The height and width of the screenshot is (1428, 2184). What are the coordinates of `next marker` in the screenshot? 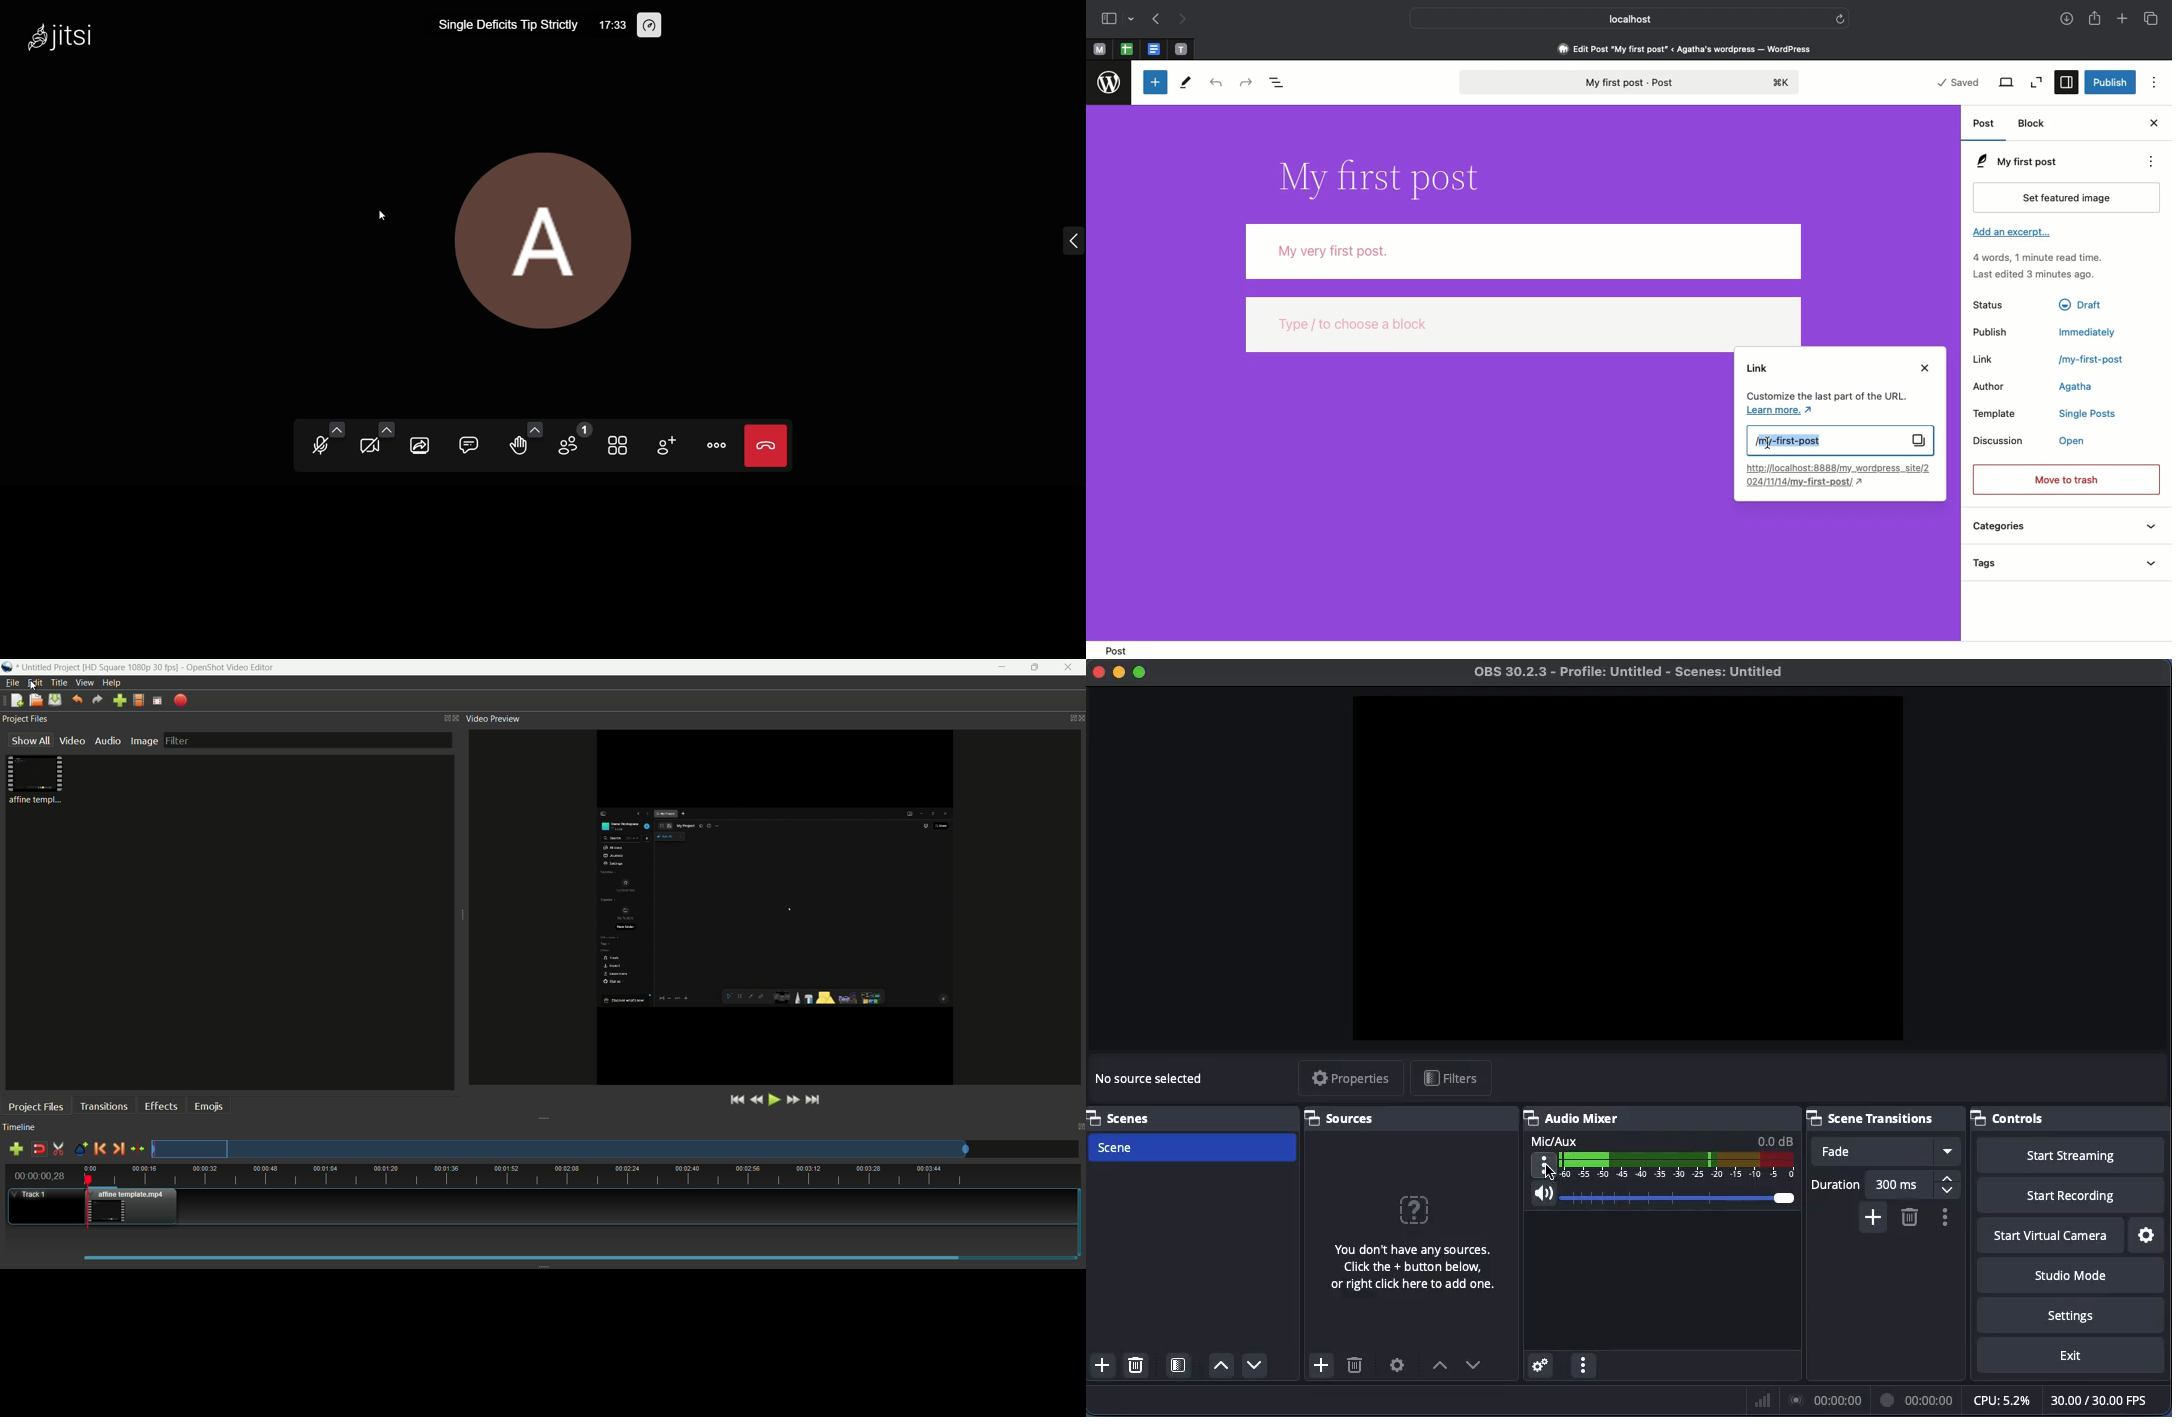 It's located at (118, 1149).